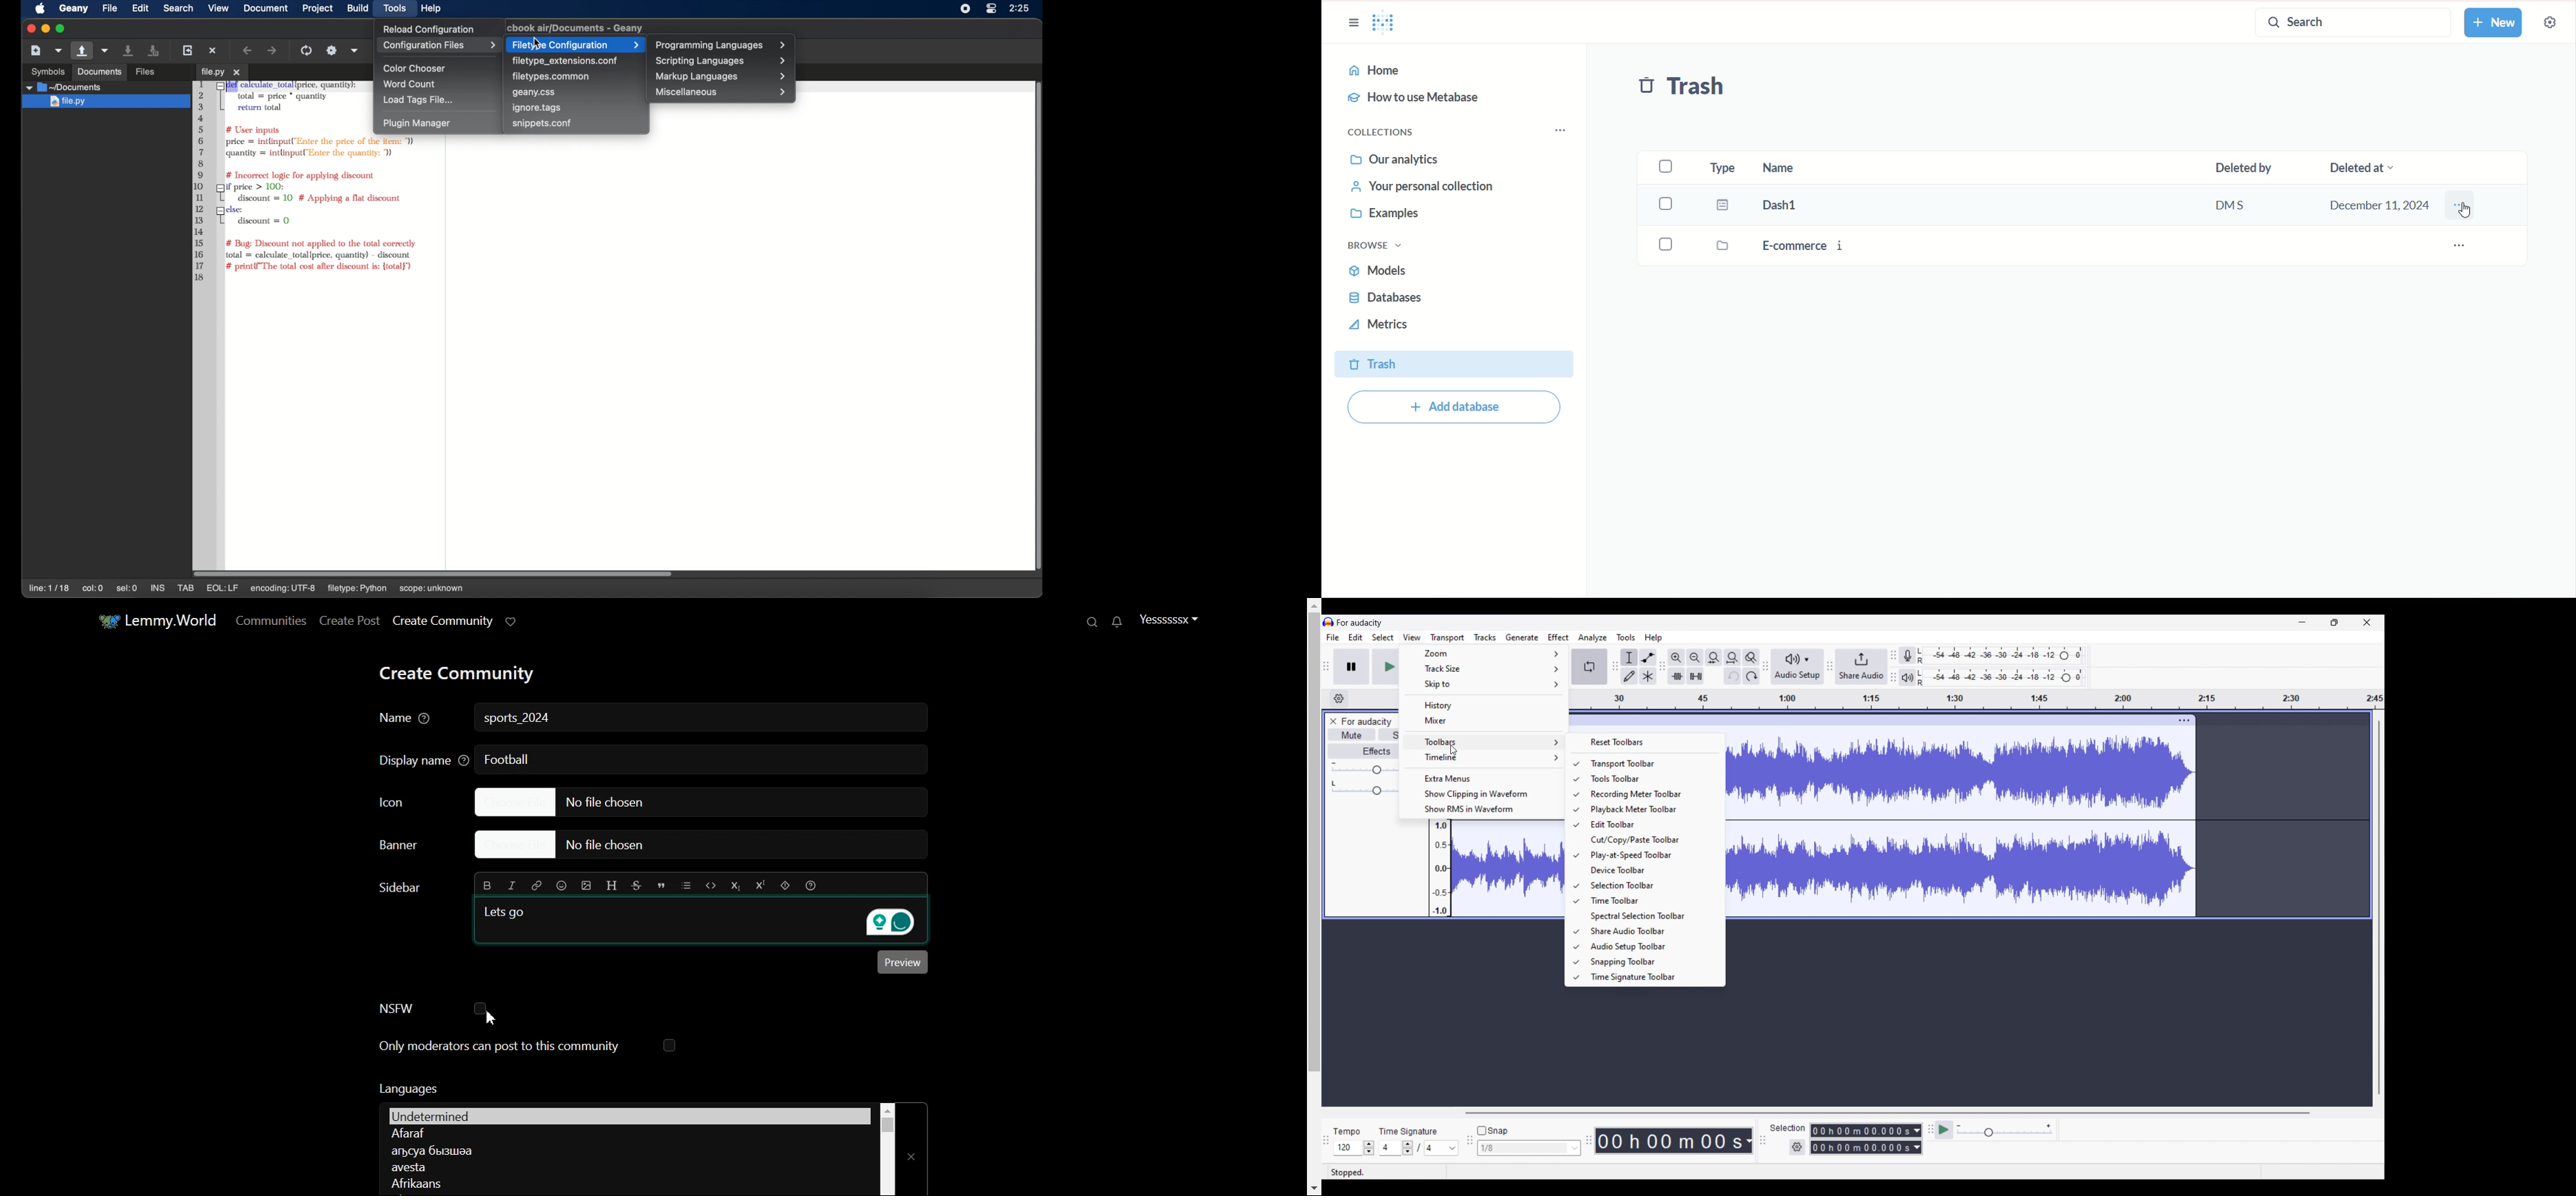 This screenshot has height=1204, width=2576. What do you see at coordinates (1810, 168) in the screenshot?
I see `name` at bounding box center [1810, 168].